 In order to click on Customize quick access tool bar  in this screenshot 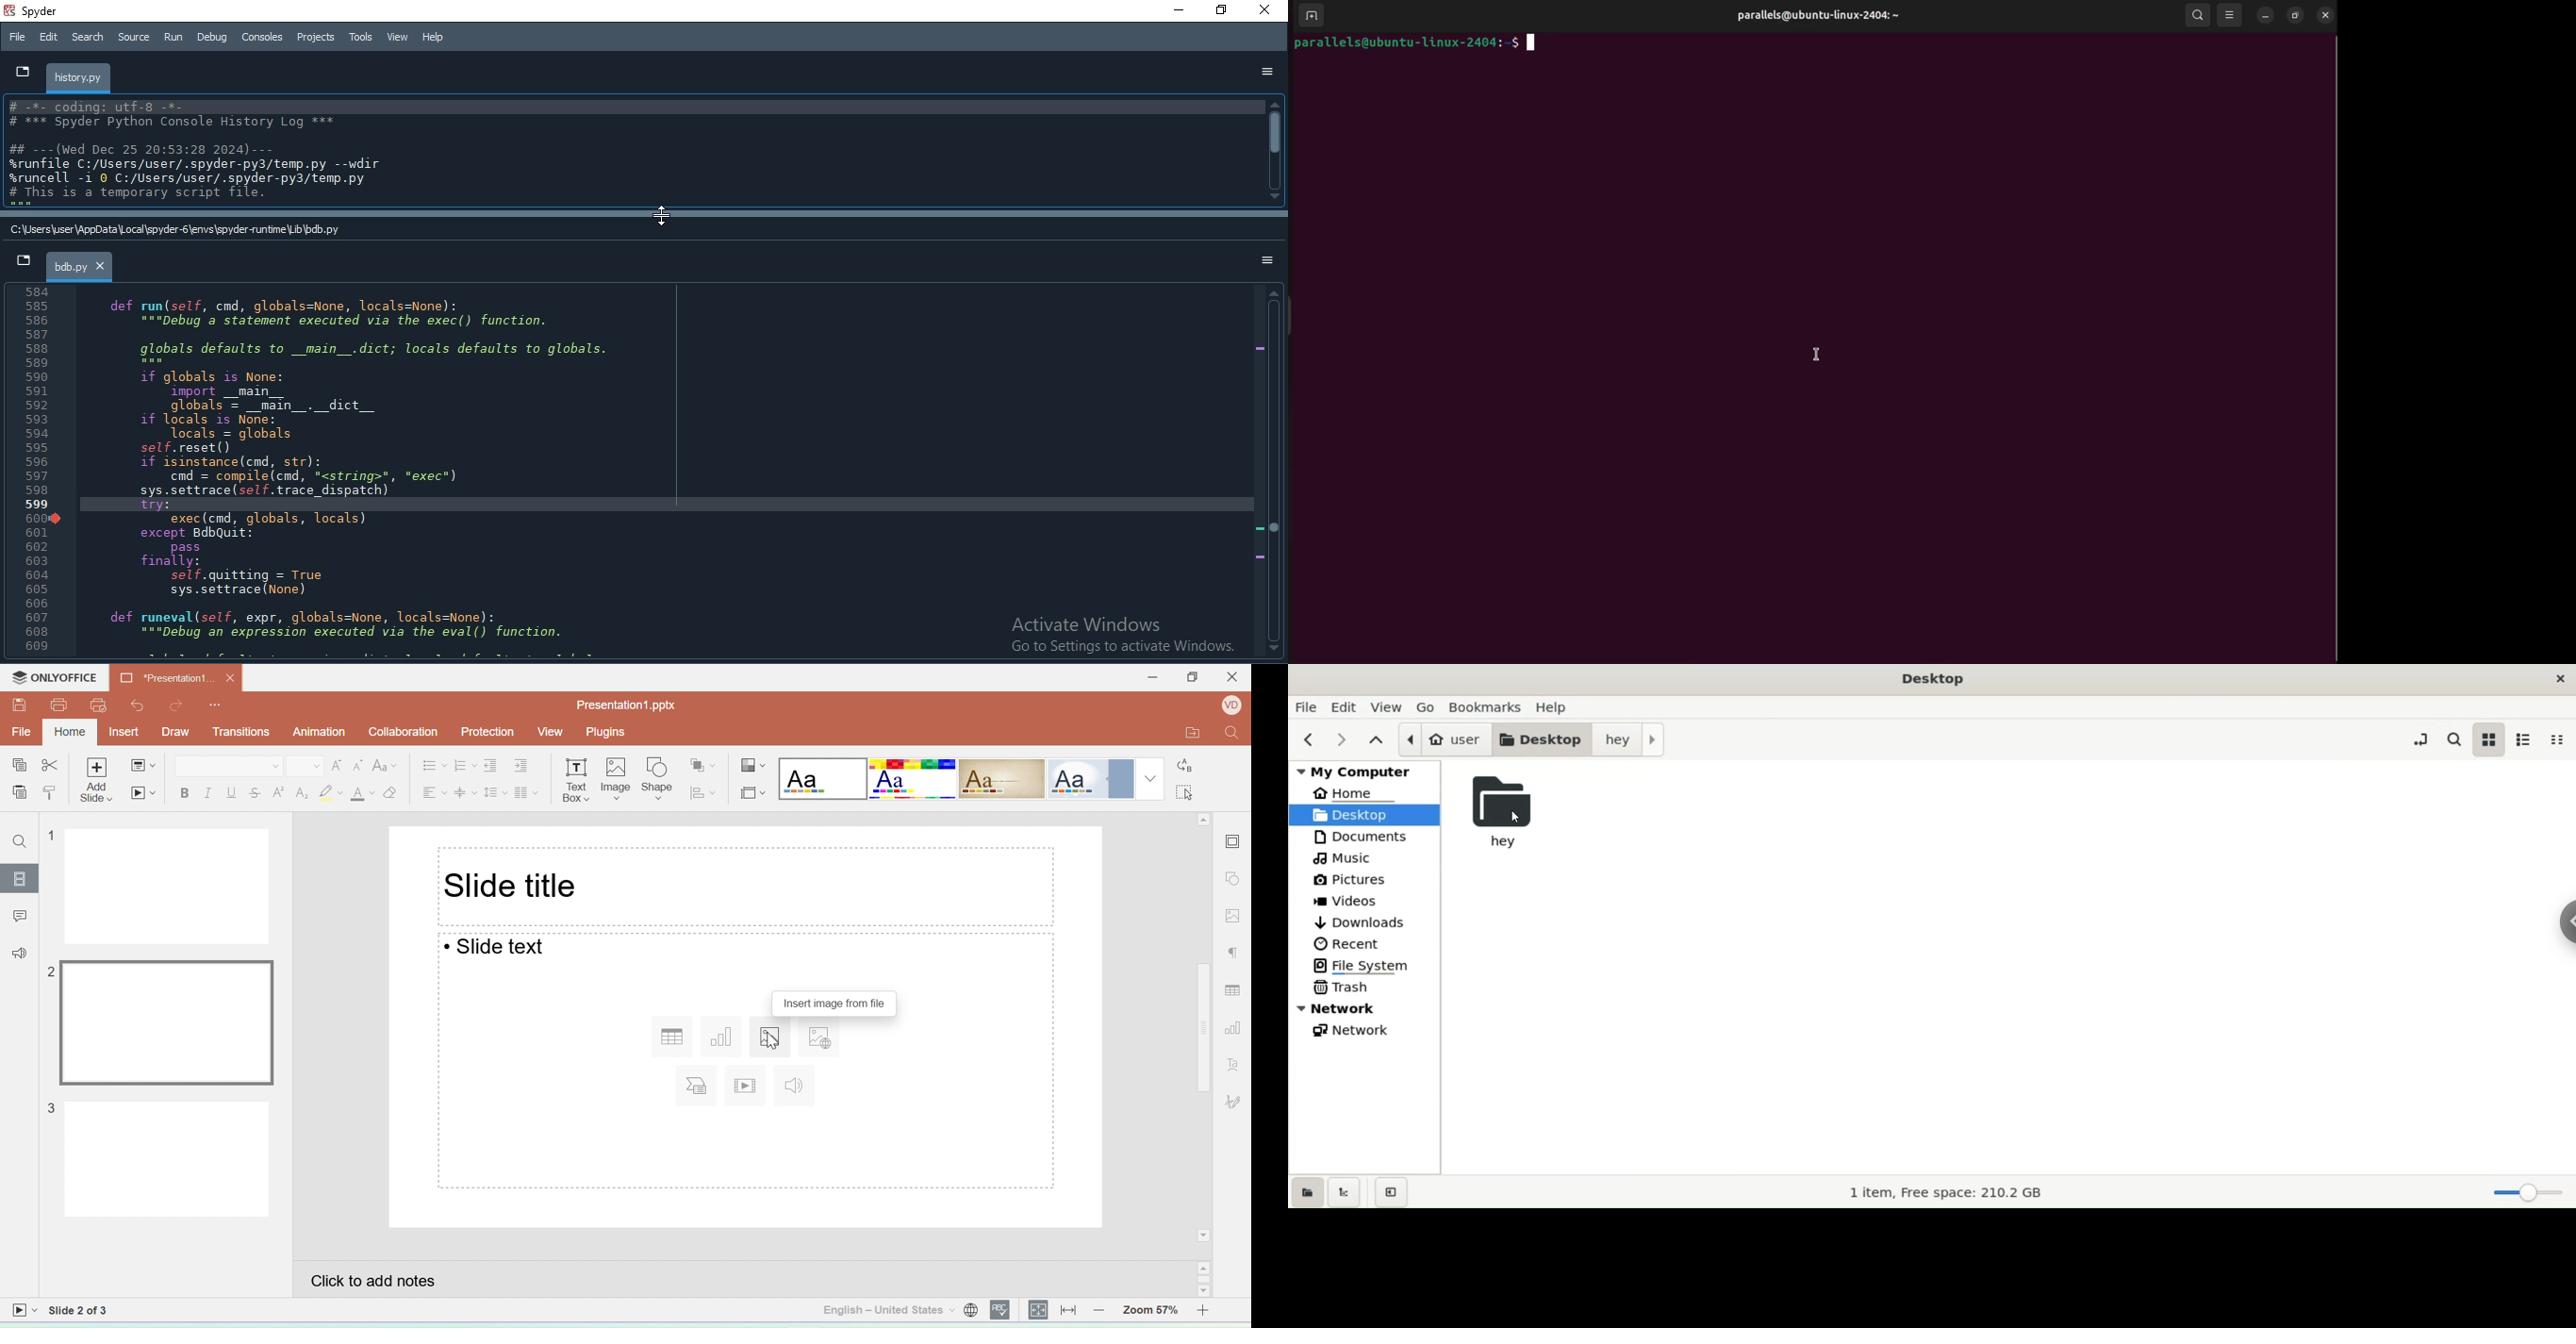, I will do `click(216, 702)`.